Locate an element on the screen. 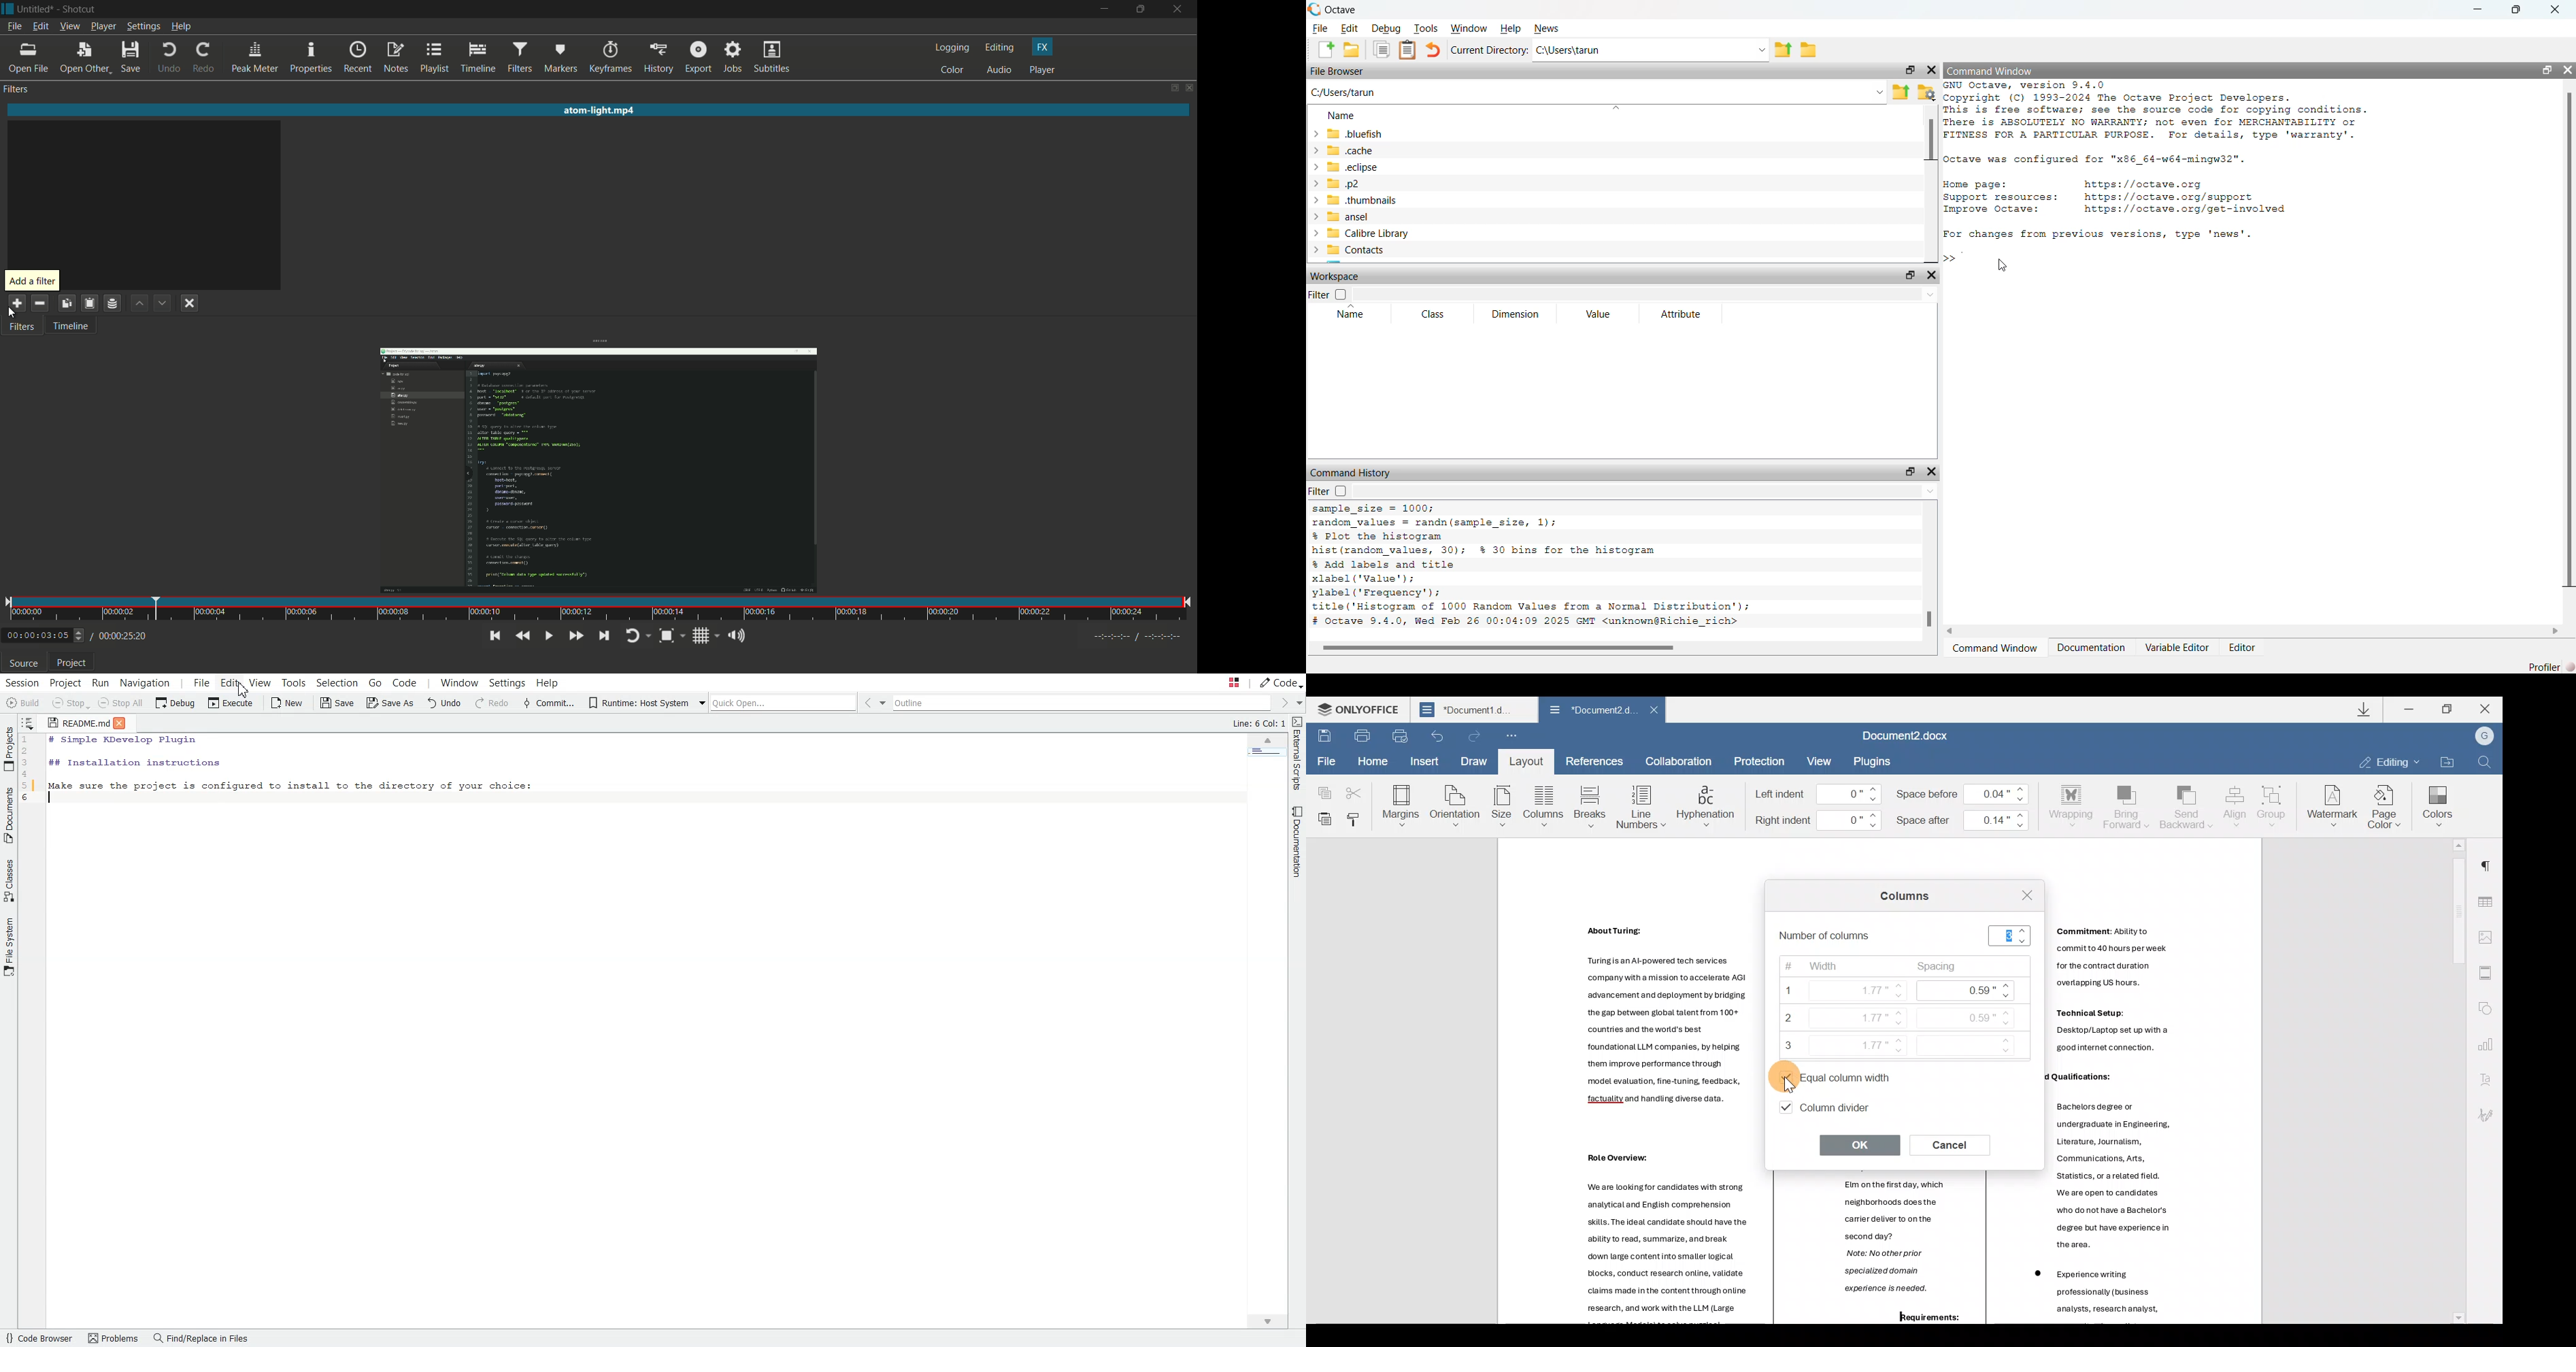   is located at coordinates (1621, 931).